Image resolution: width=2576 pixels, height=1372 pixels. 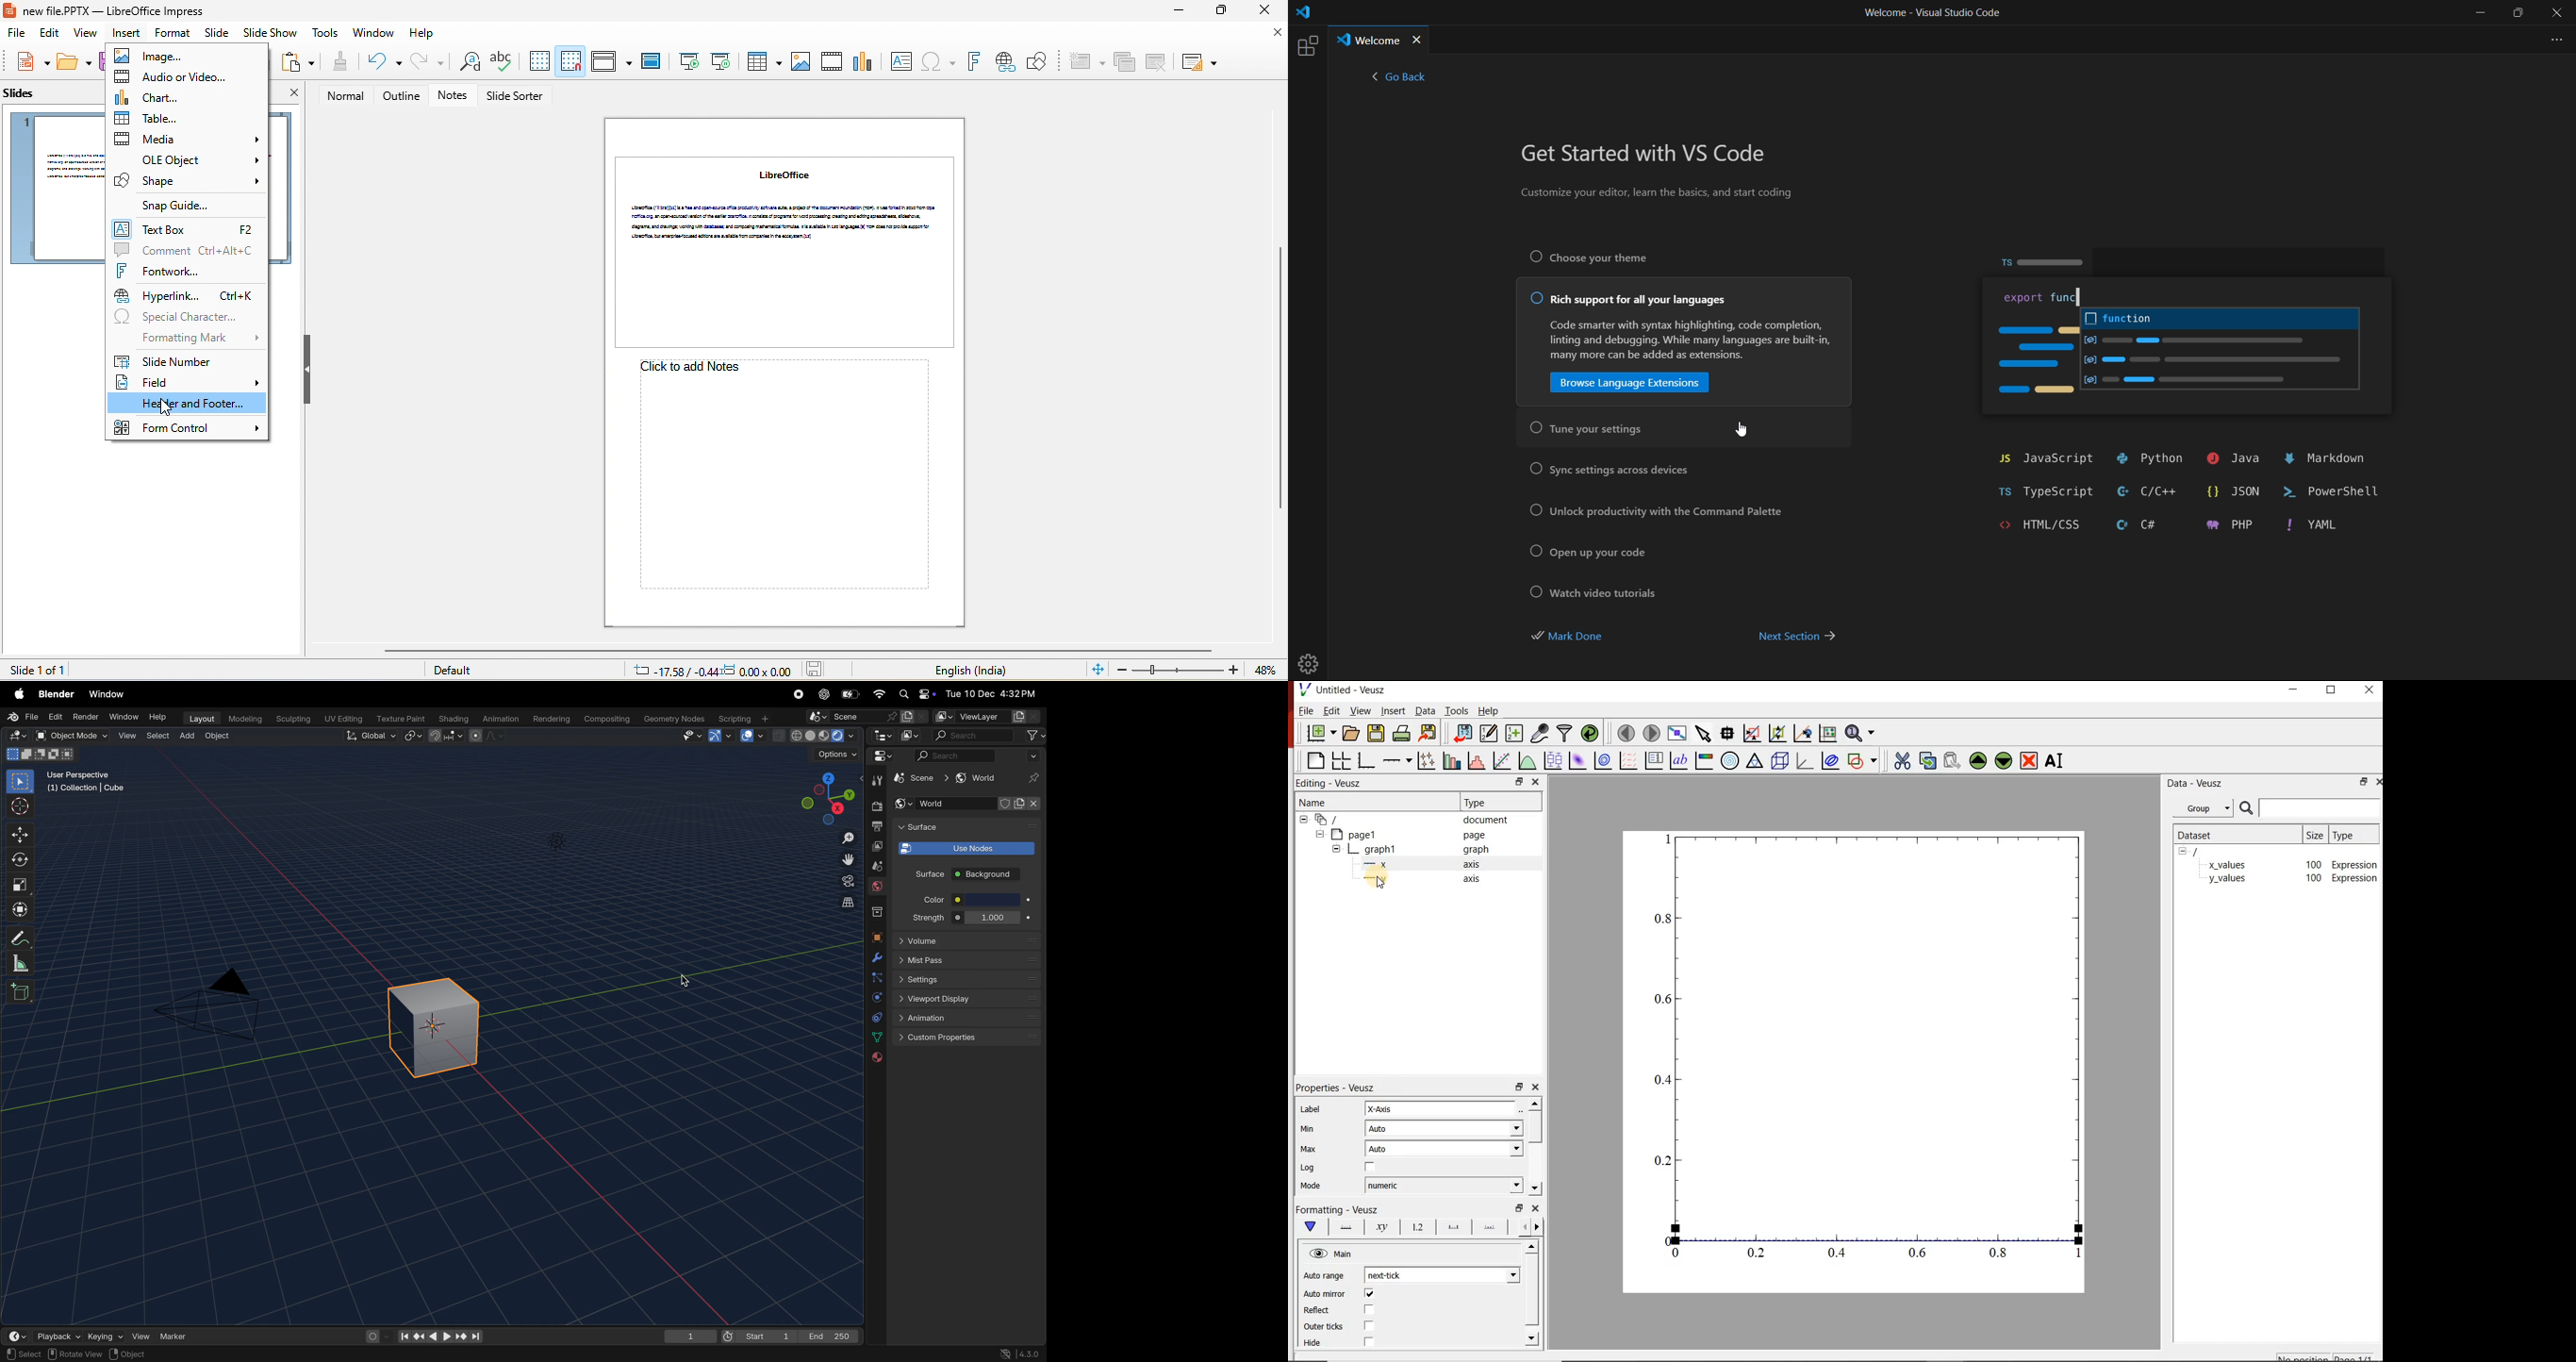 What do you see at coordinates (928, 917) in the screenshot?
I see `strength` at bounding box center [928, 917].